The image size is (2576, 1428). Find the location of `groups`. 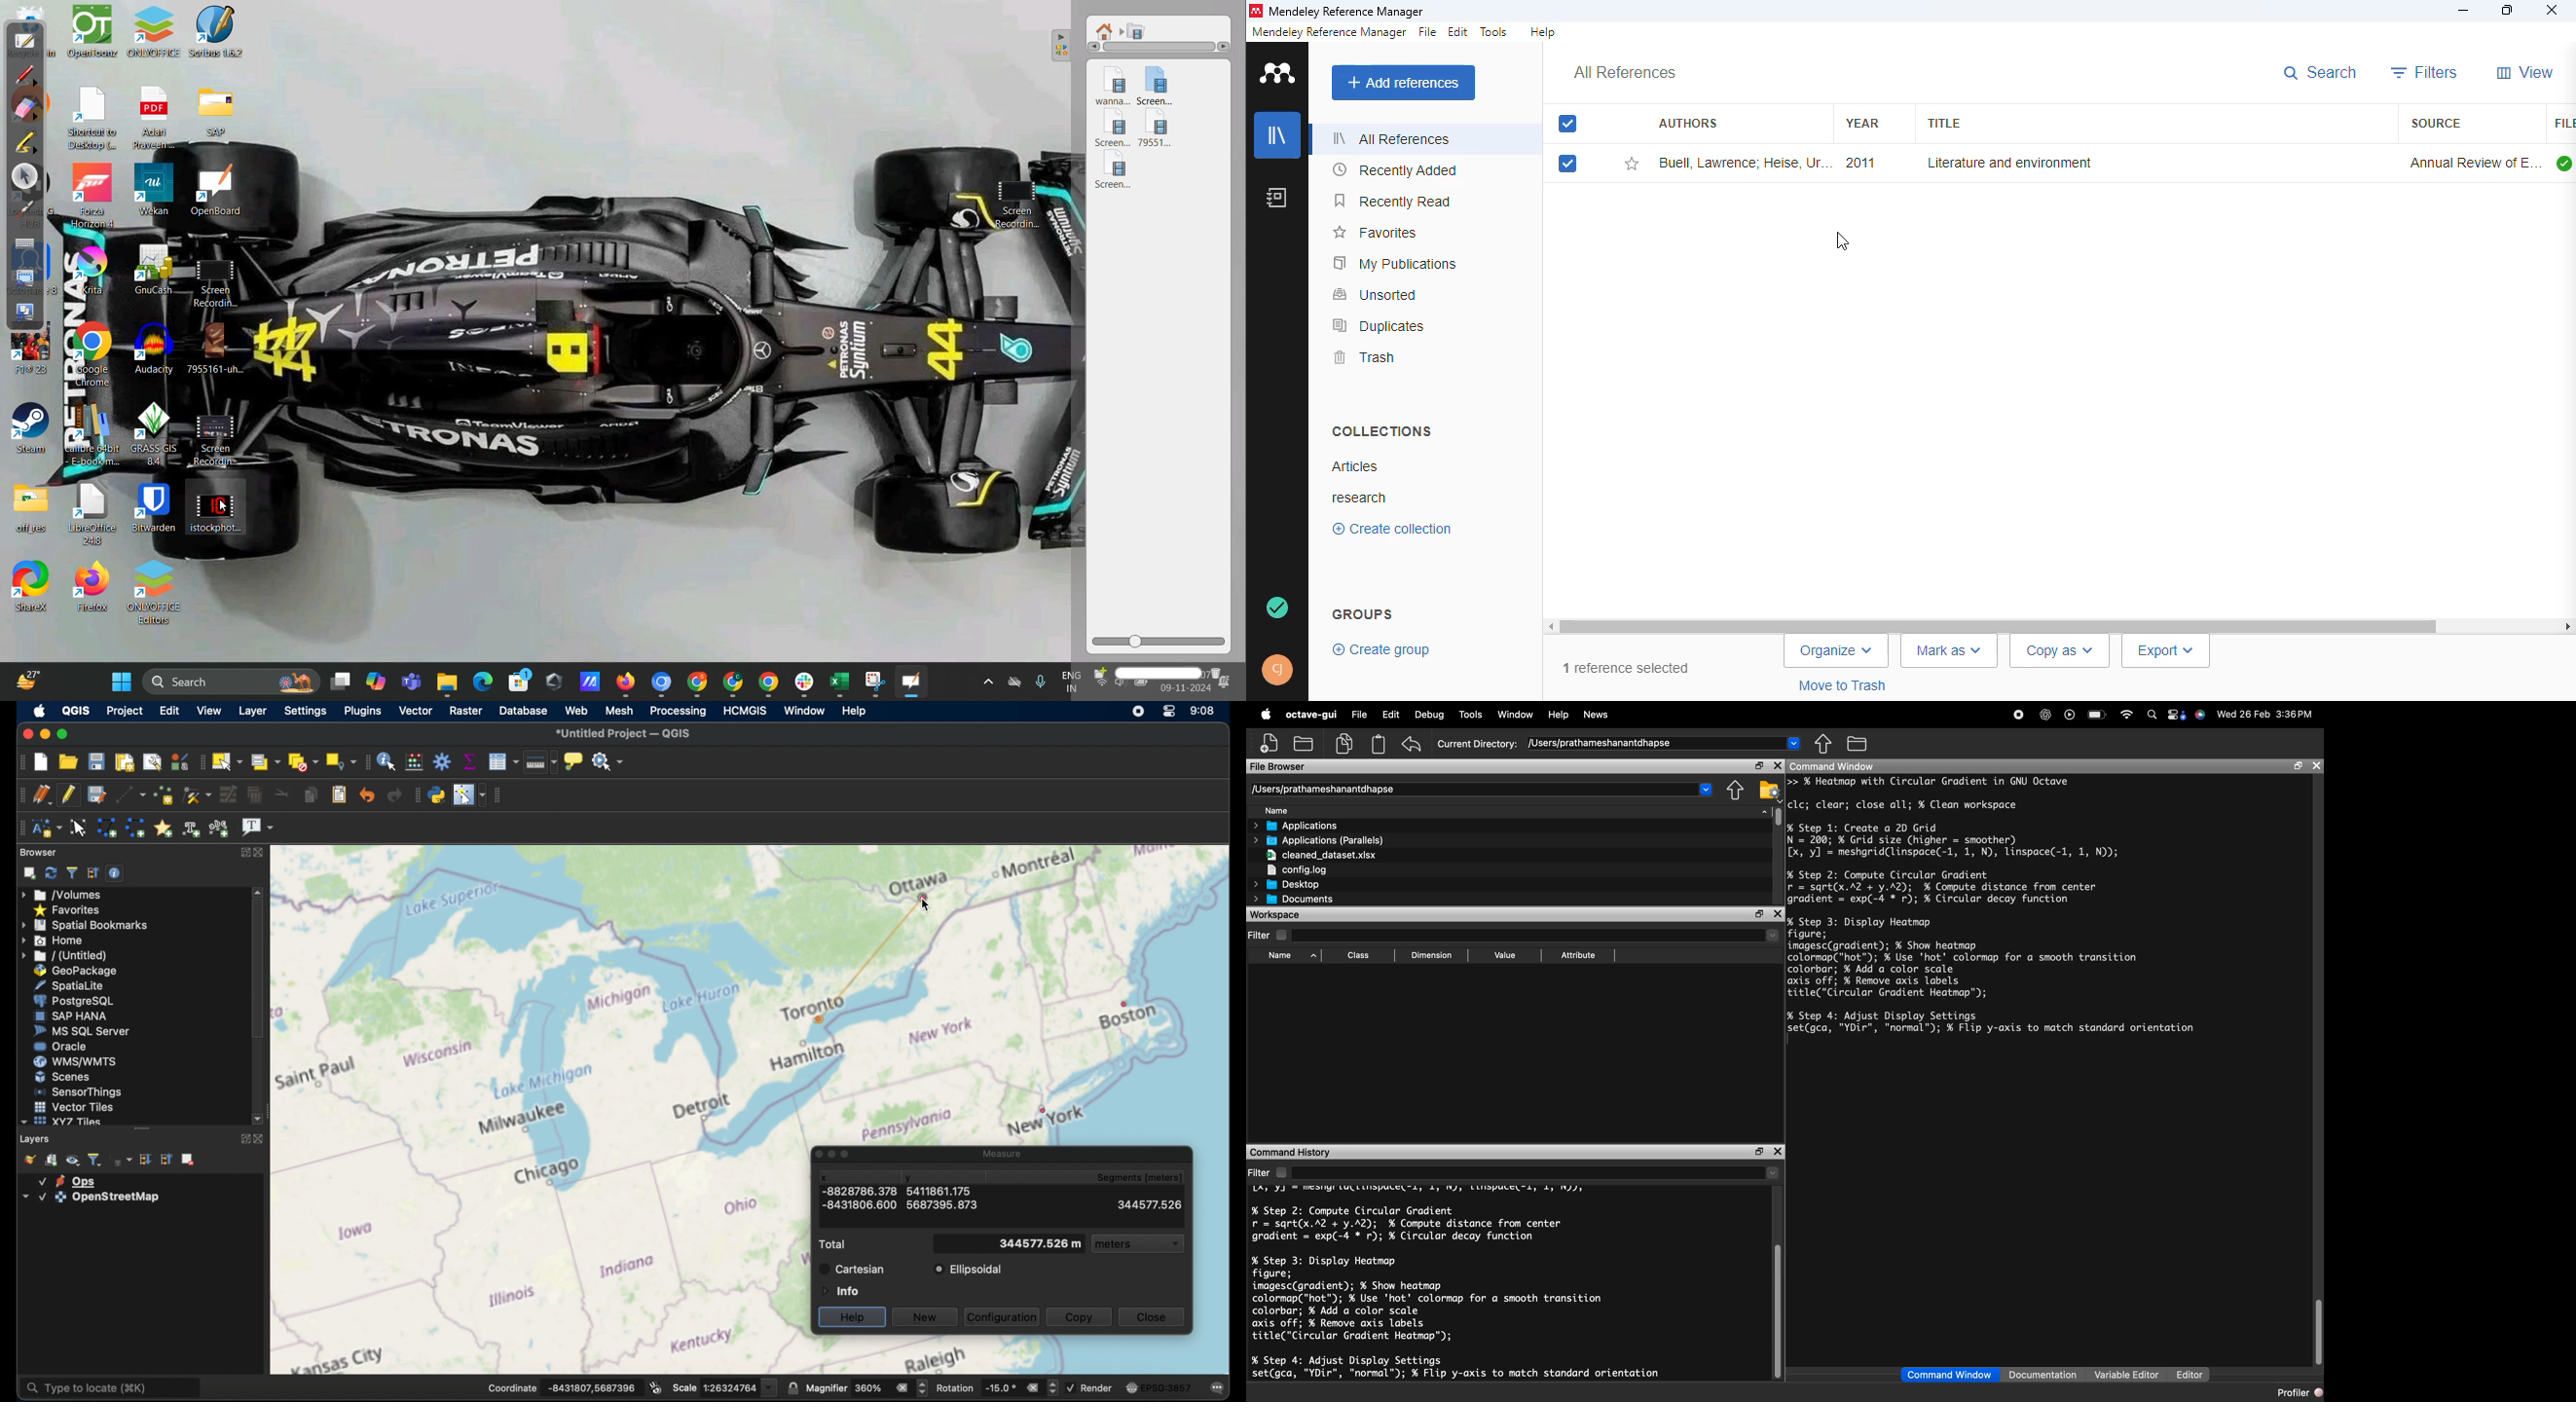

groups is located at coordinates (1364, 615).